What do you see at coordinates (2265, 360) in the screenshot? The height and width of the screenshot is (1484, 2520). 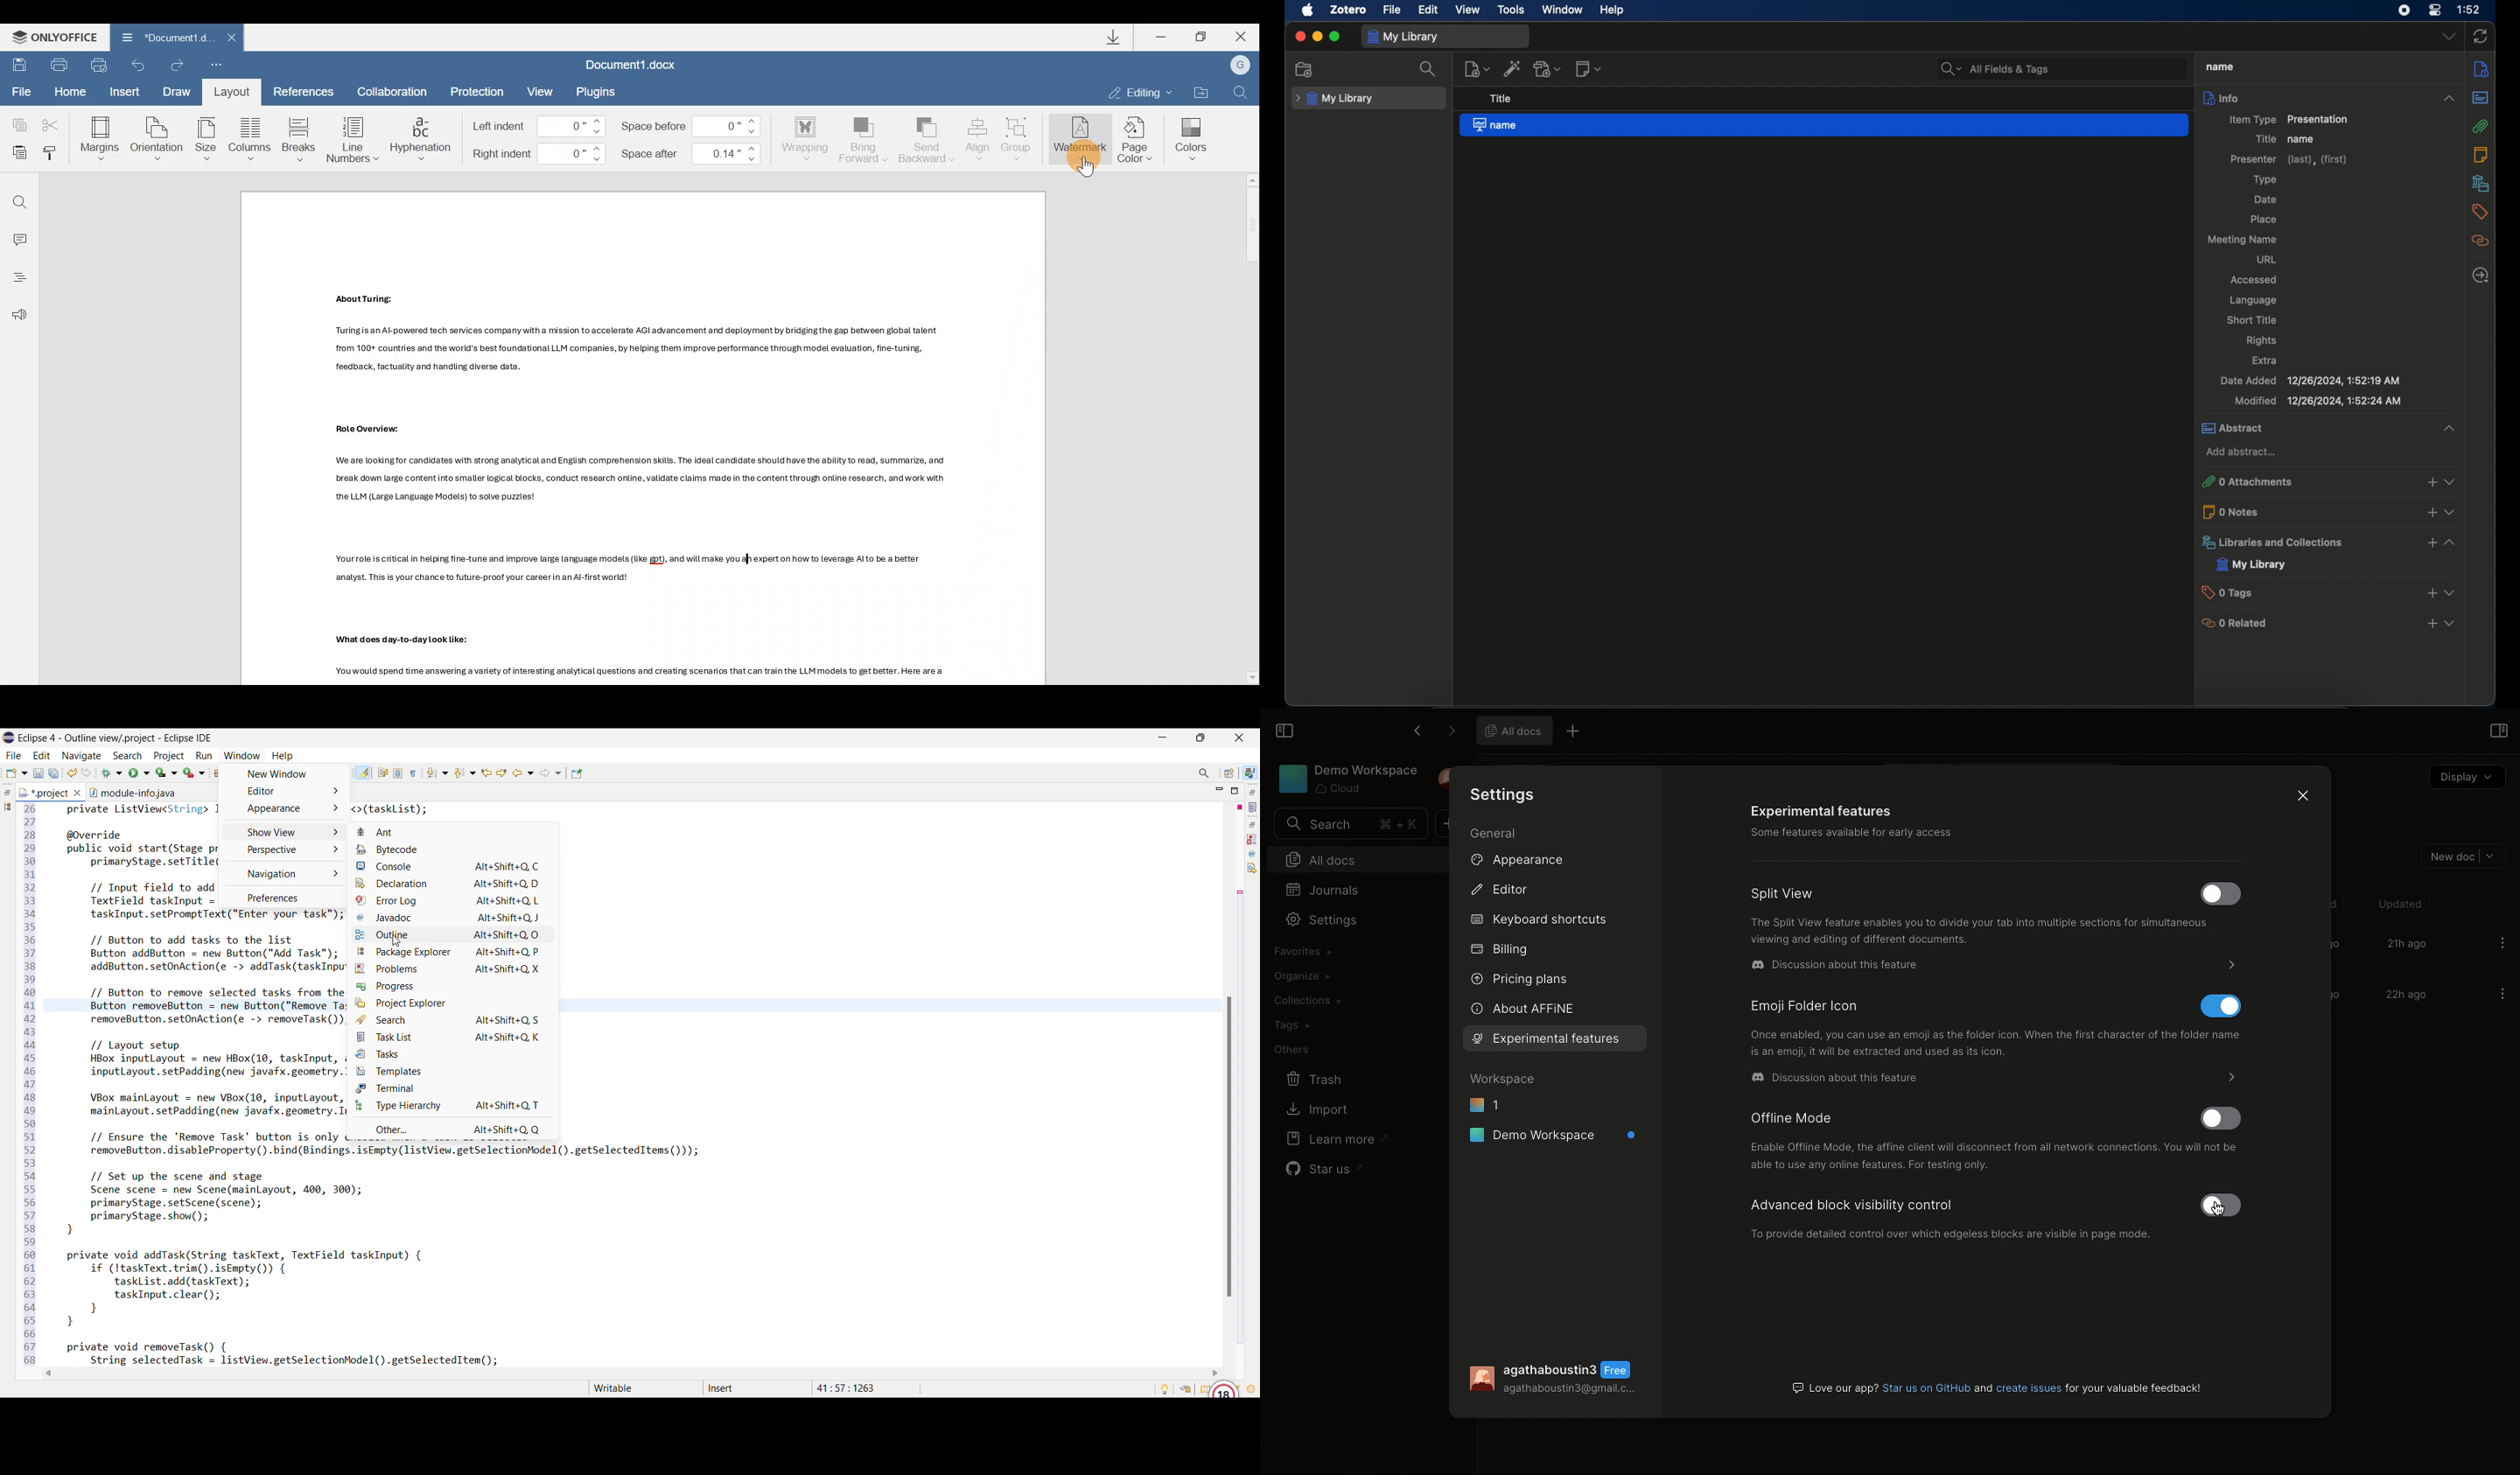 I see `extra` at bounding box center [2265, 360].